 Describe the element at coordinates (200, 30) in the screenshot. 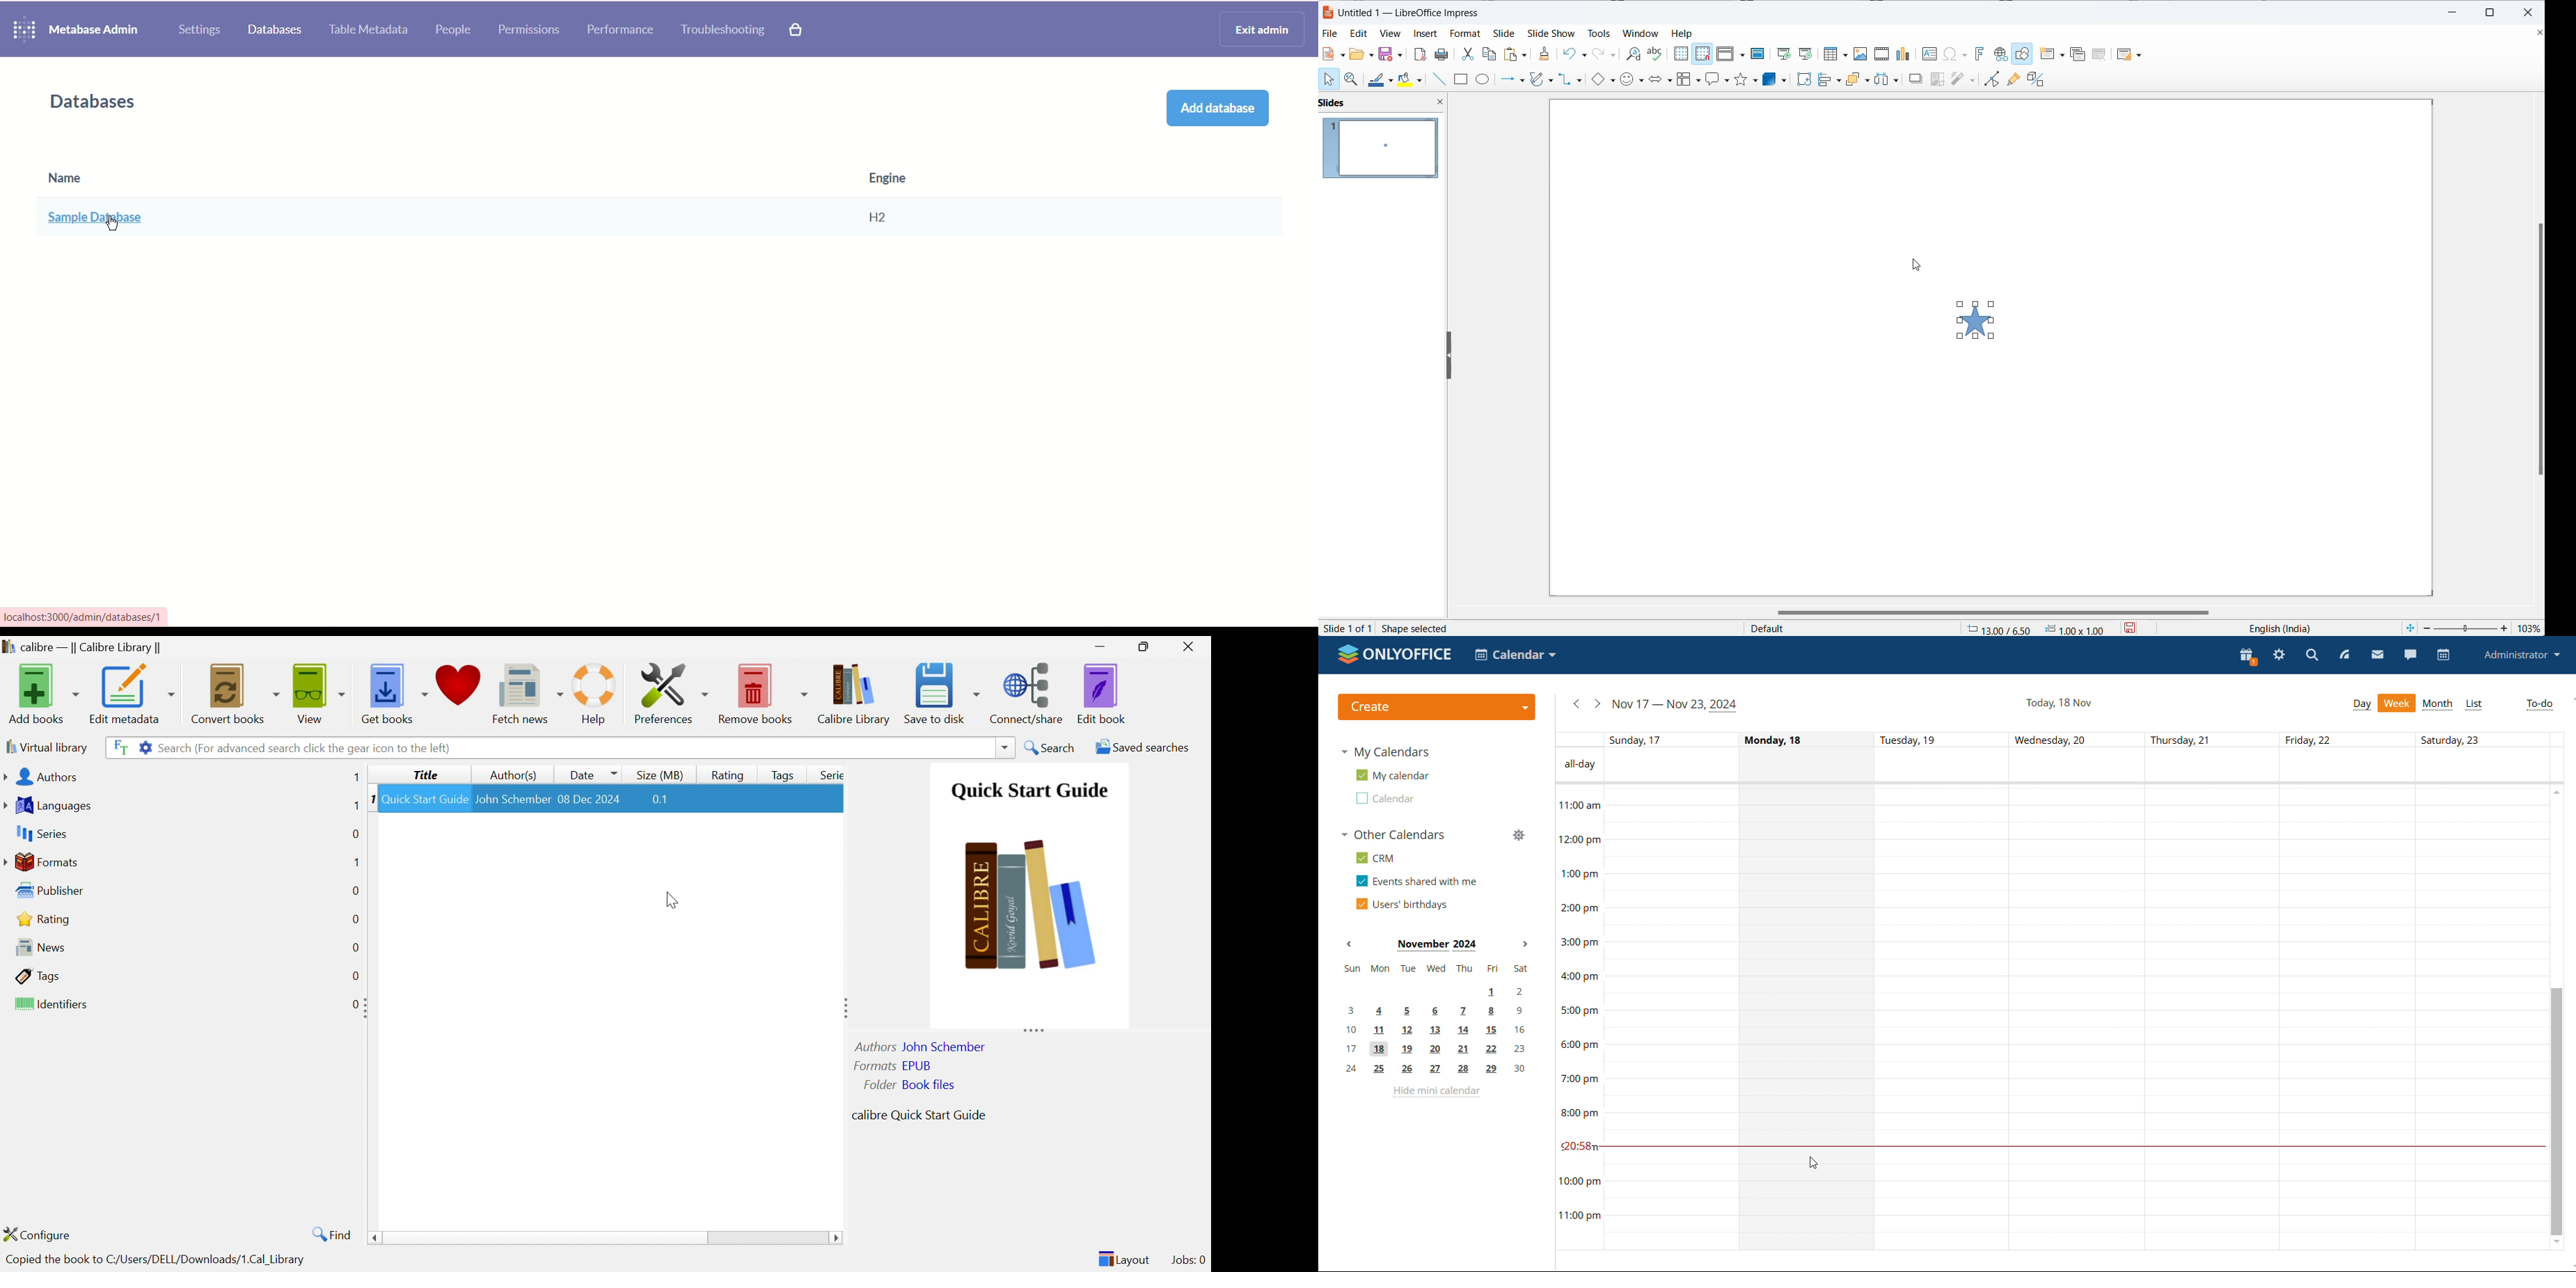

I see `settings` at that location.